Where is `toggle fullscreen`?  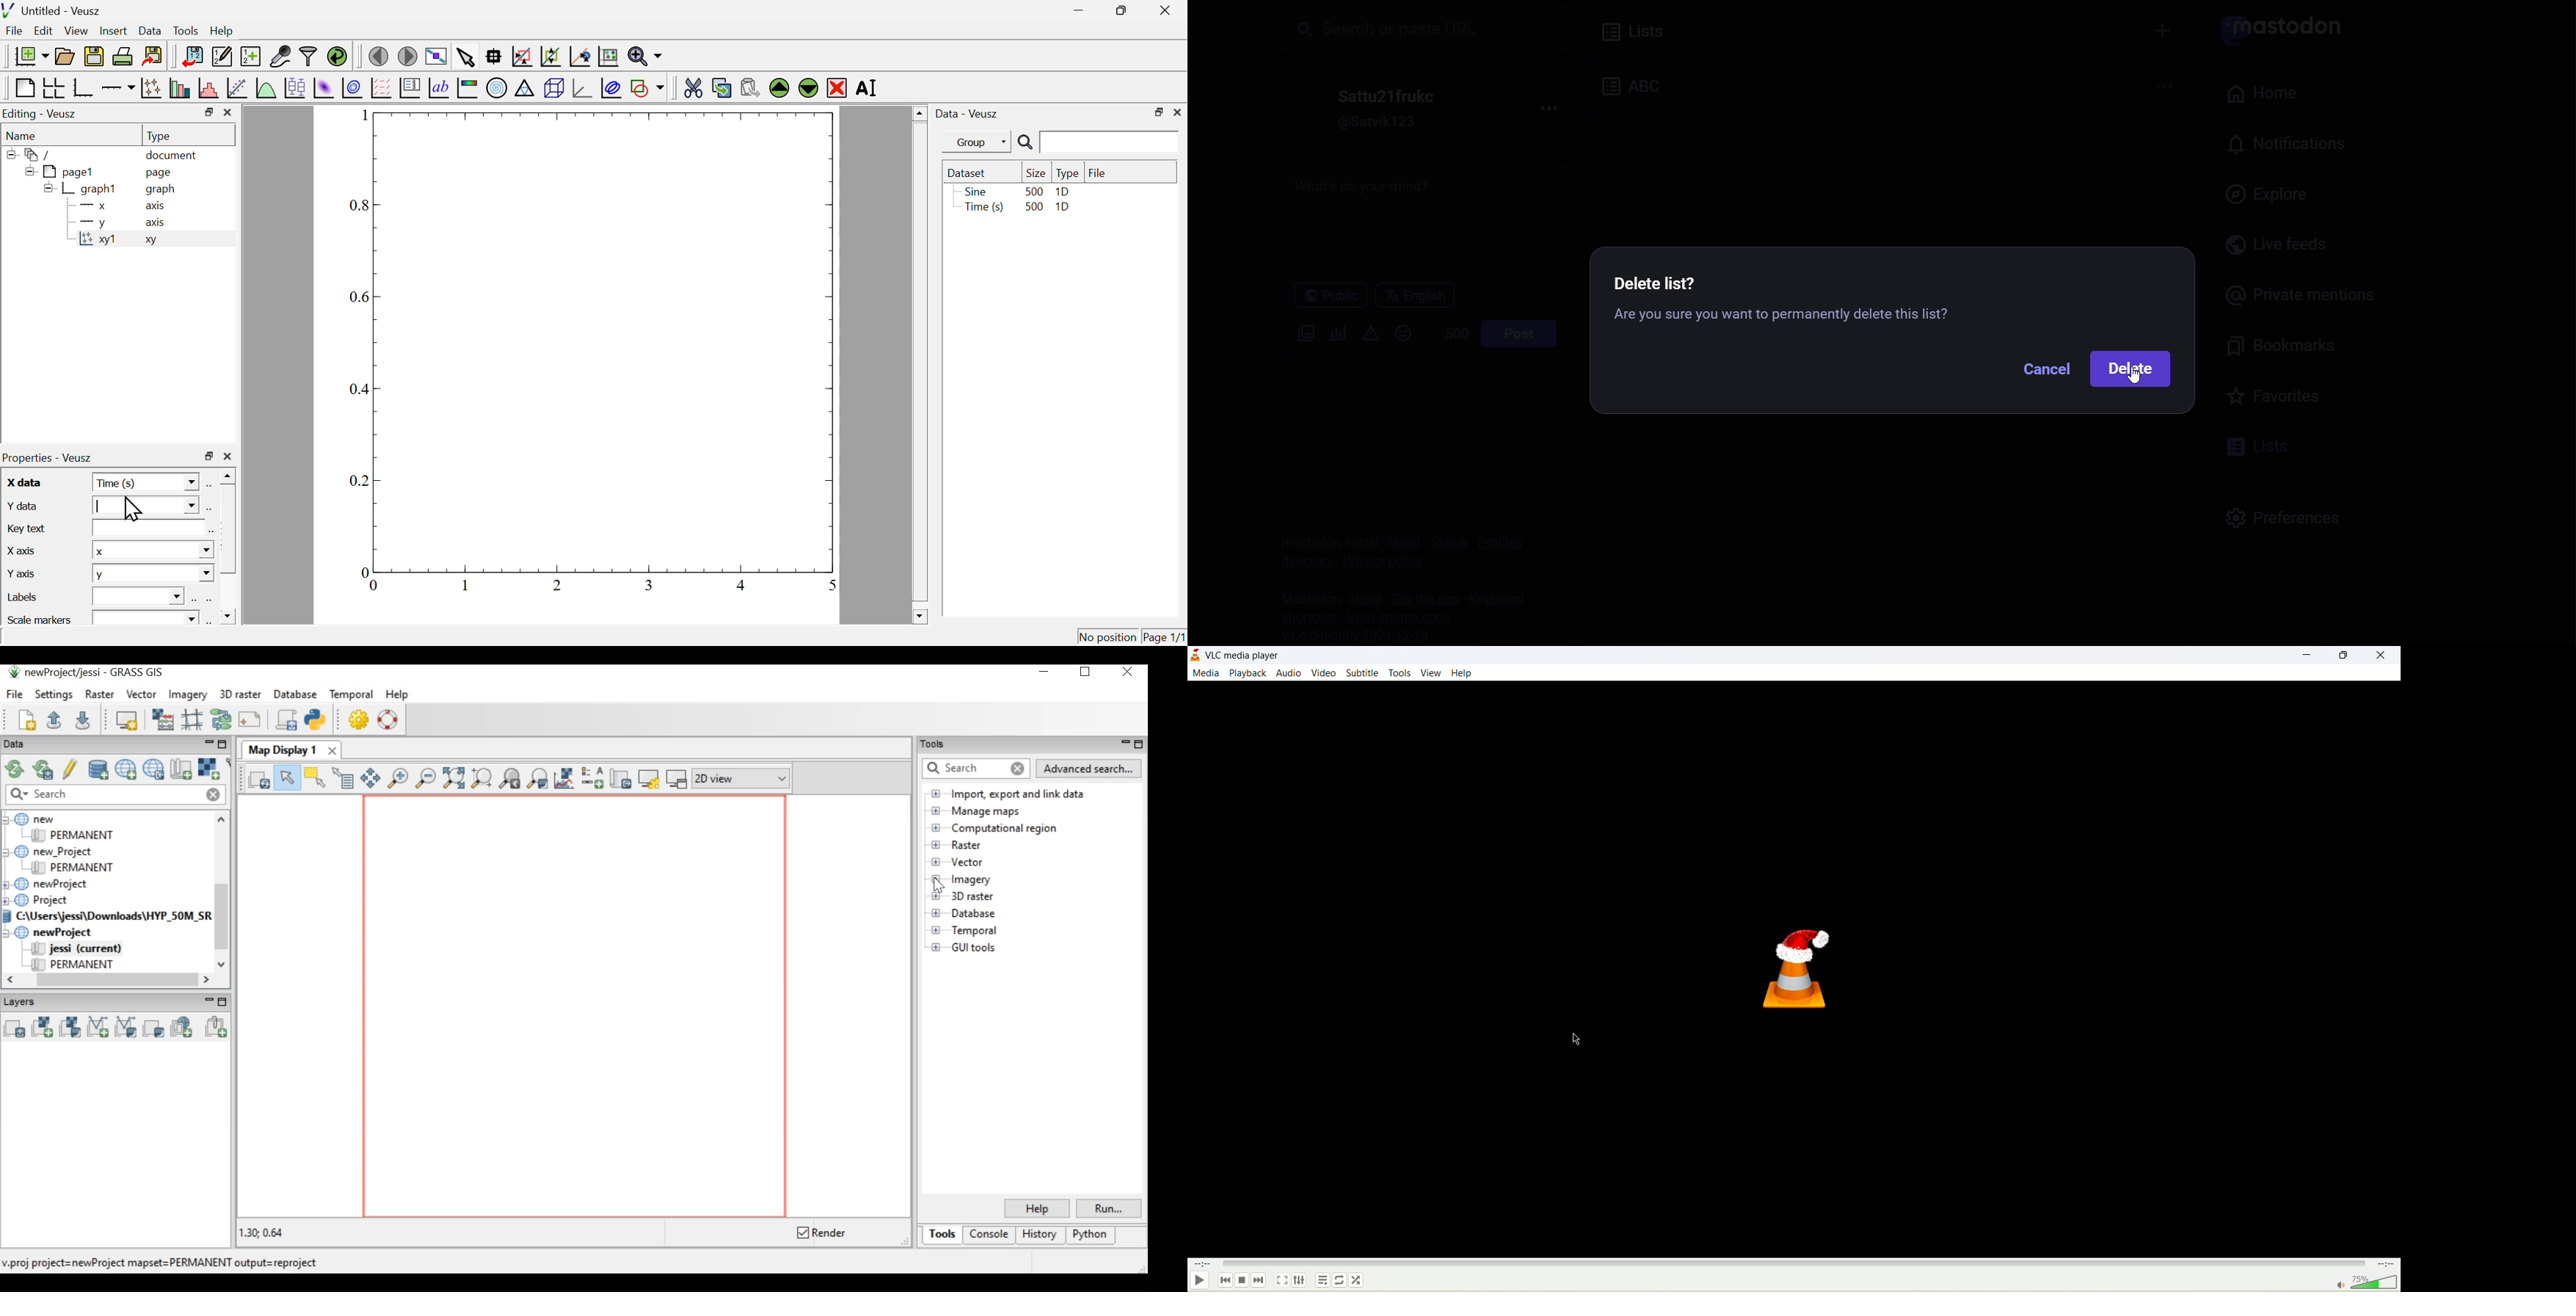
toggle fullscreen is located at coordinates (1283, 1281).